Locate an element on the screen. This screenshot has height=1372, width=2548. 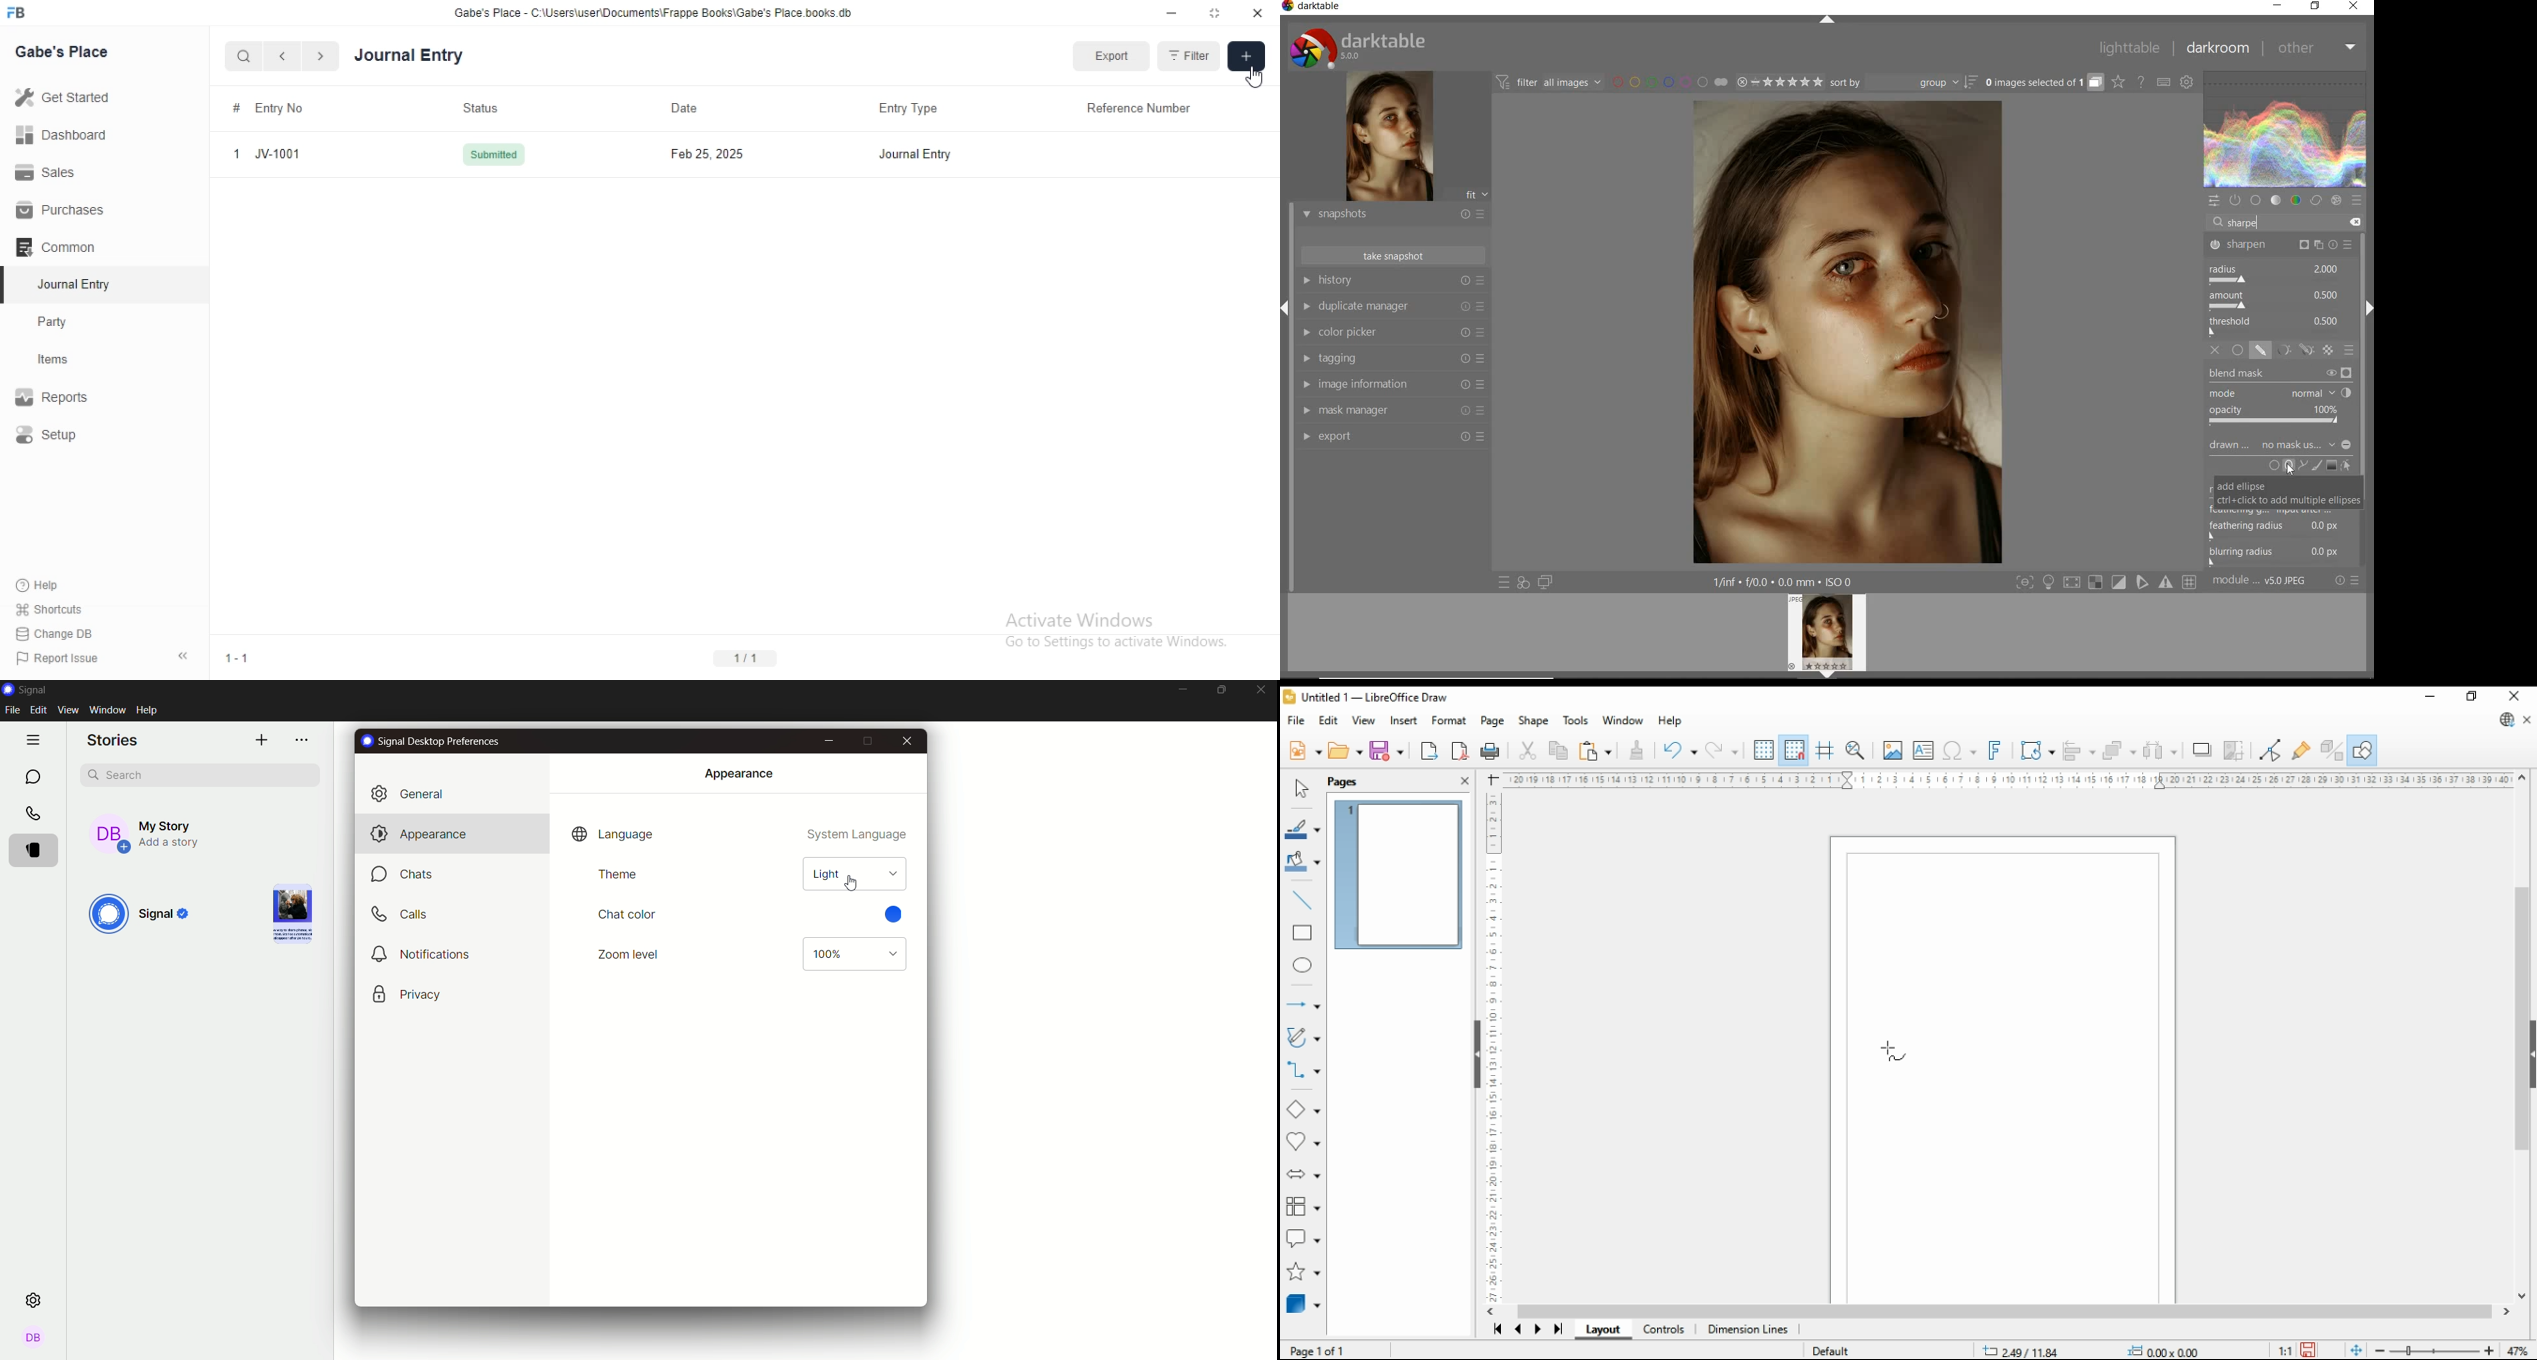
file is located at coordinates (1295, 720).